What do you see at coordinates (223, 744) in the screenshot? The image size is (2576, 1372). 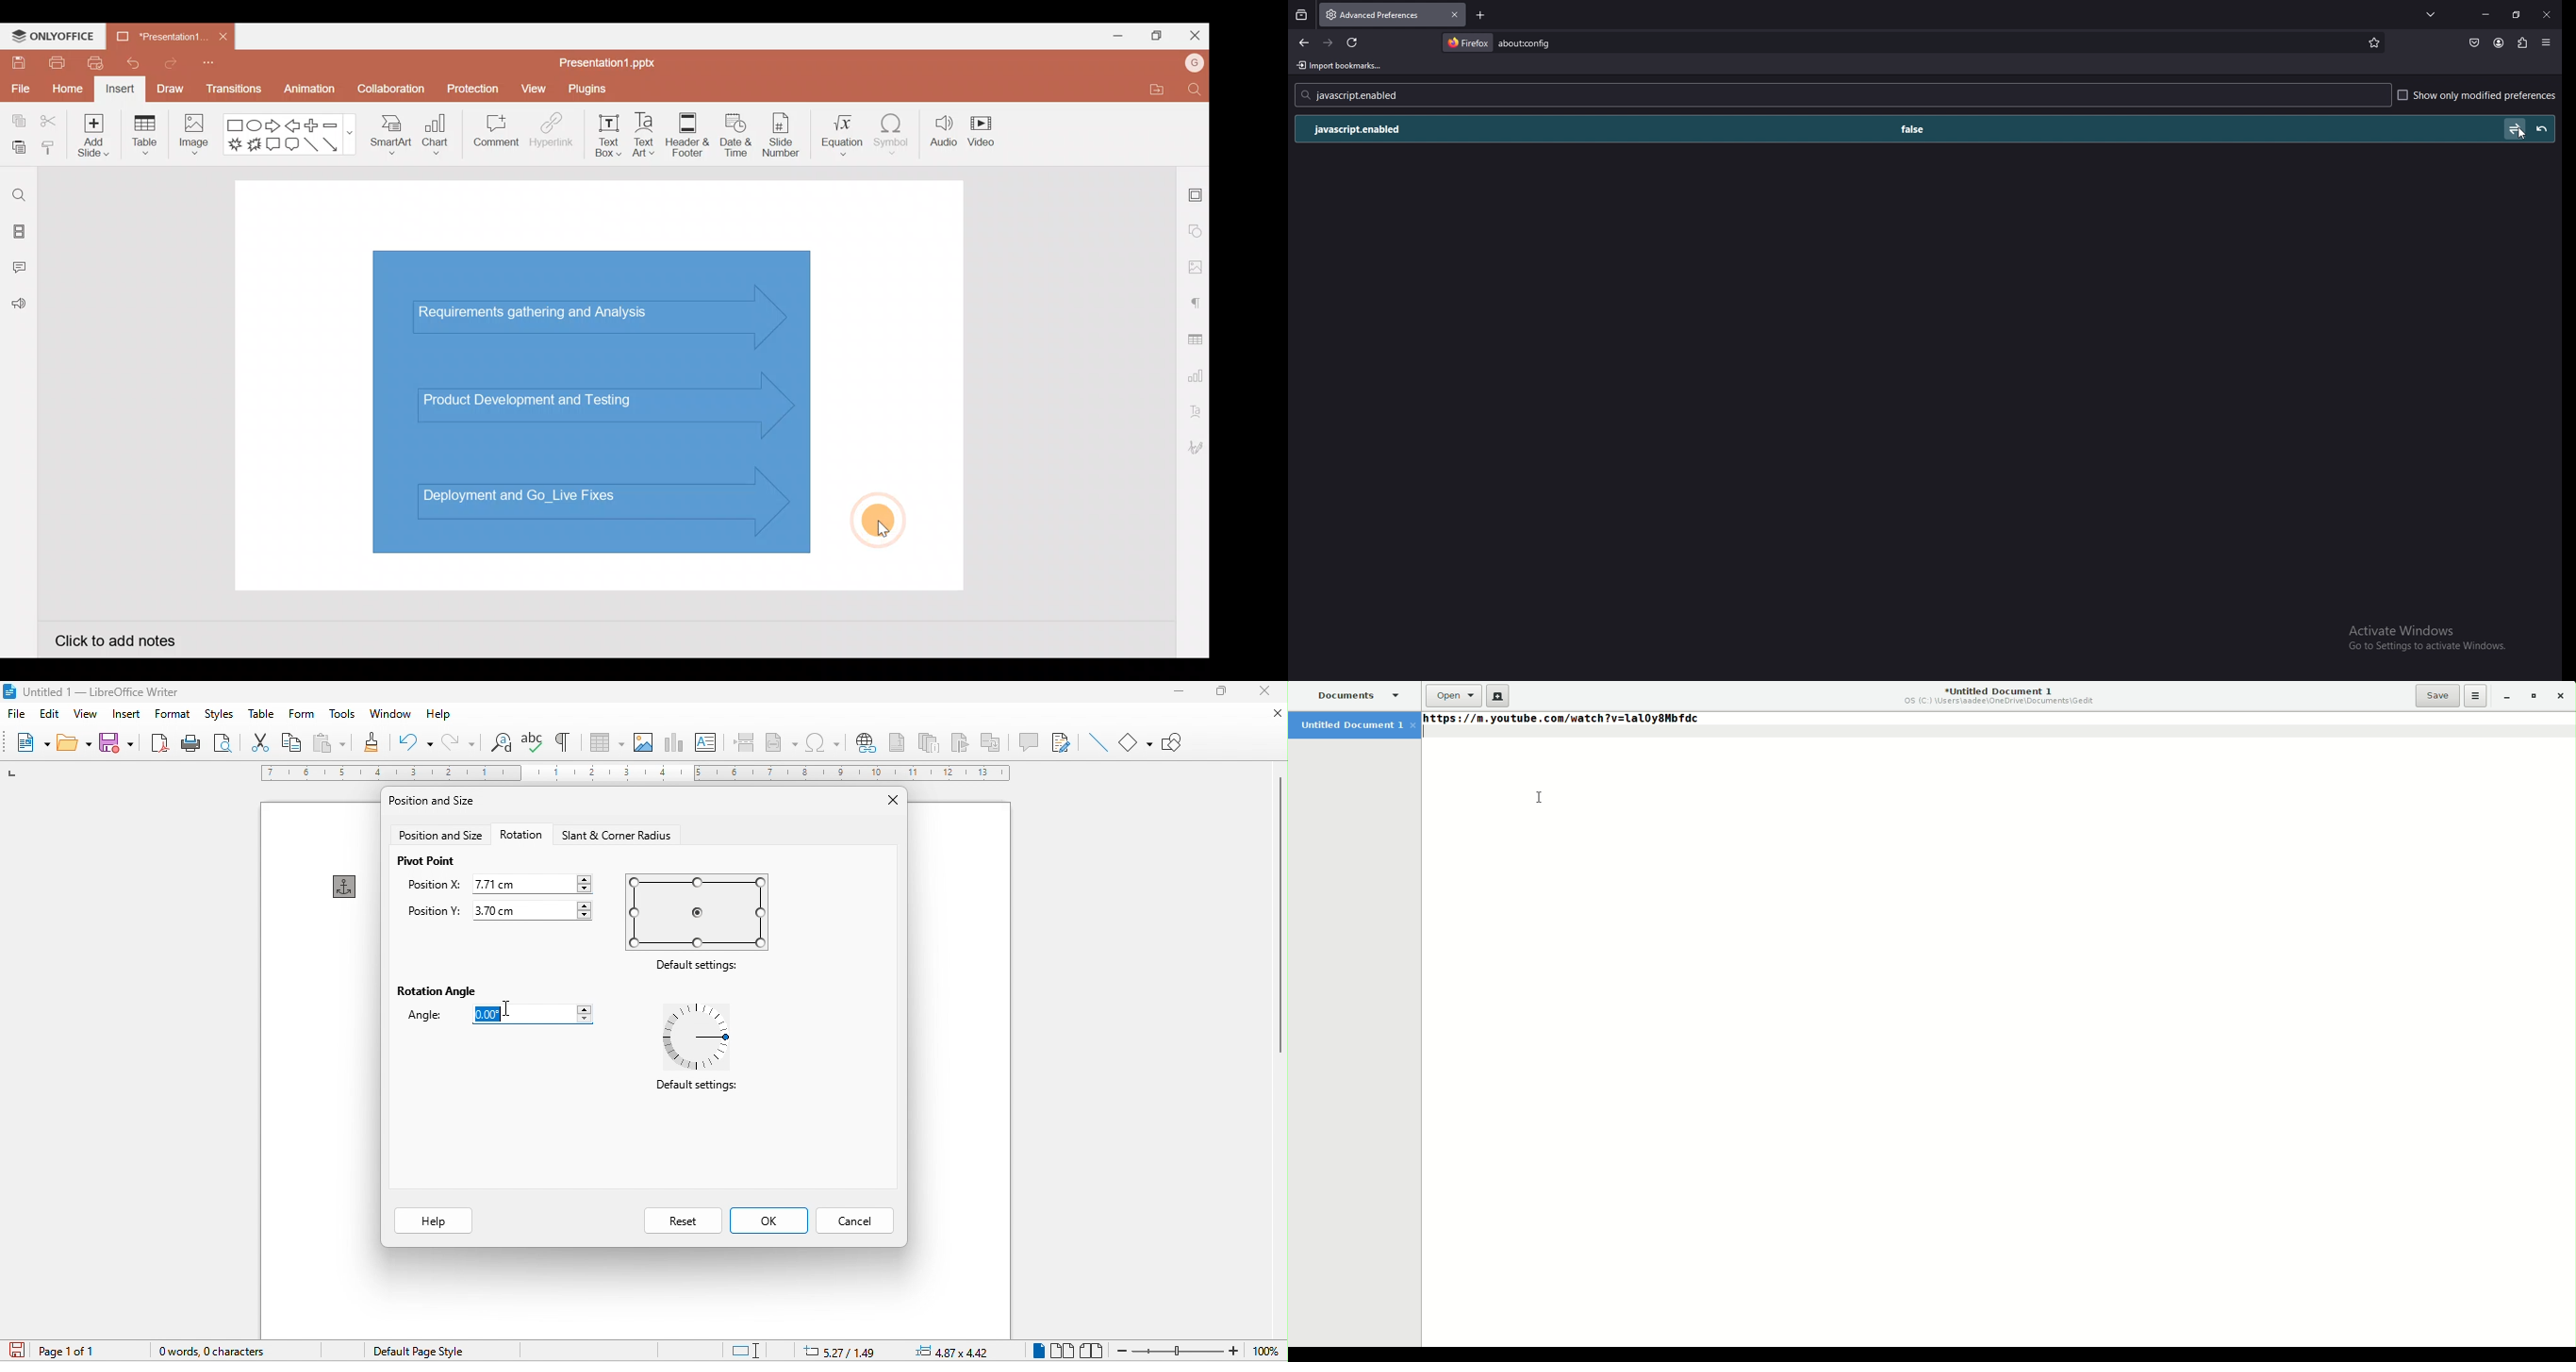 I see `print preview` at bounding box center [223, 744].